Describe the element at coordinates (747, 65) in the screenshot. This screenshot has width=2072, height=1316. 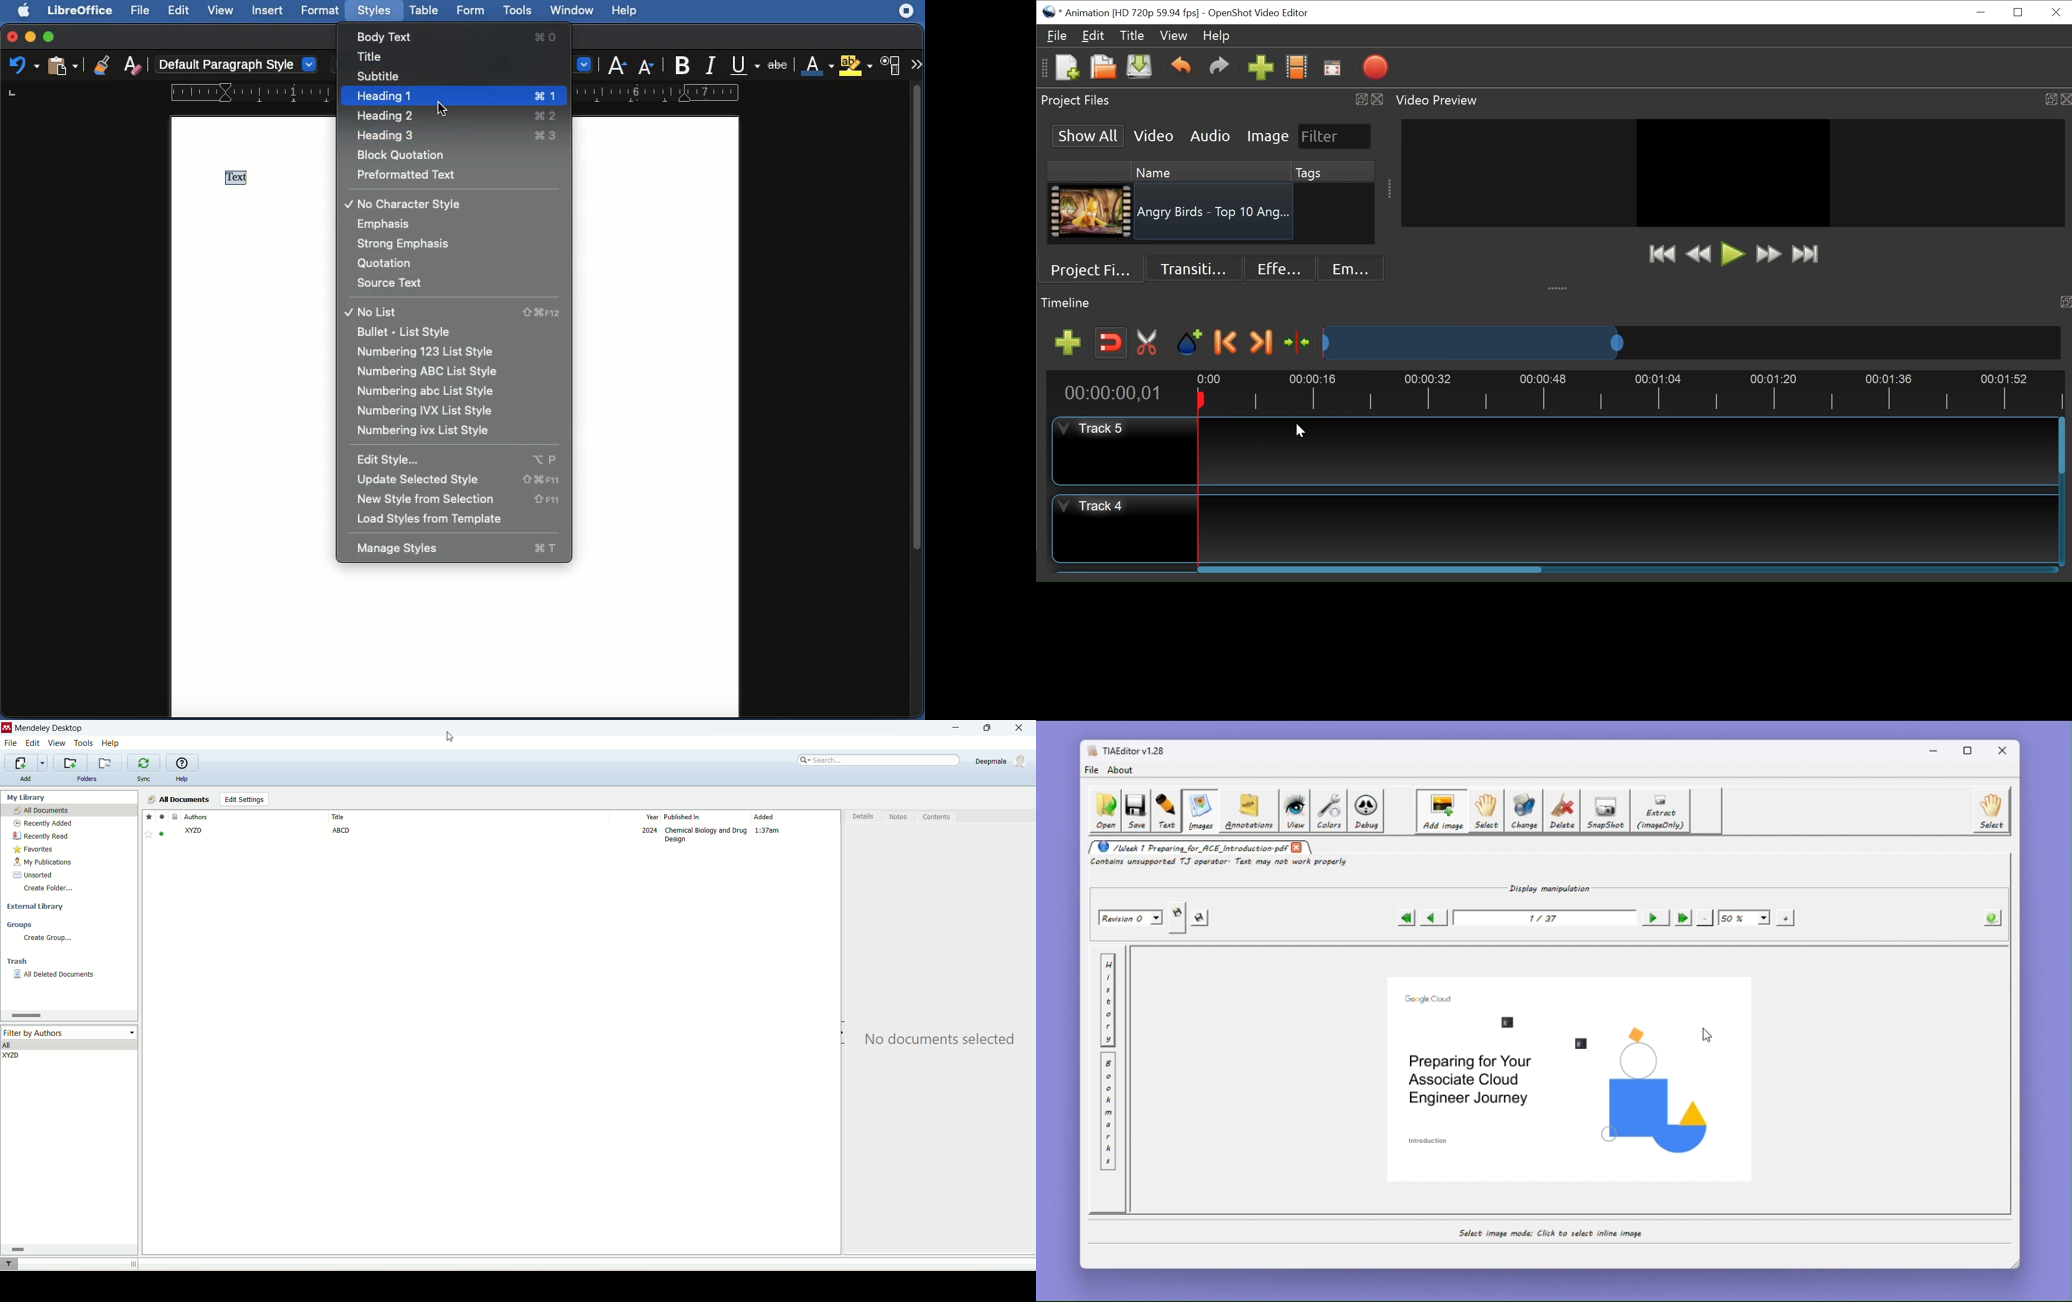
I see `Underline` at that location.